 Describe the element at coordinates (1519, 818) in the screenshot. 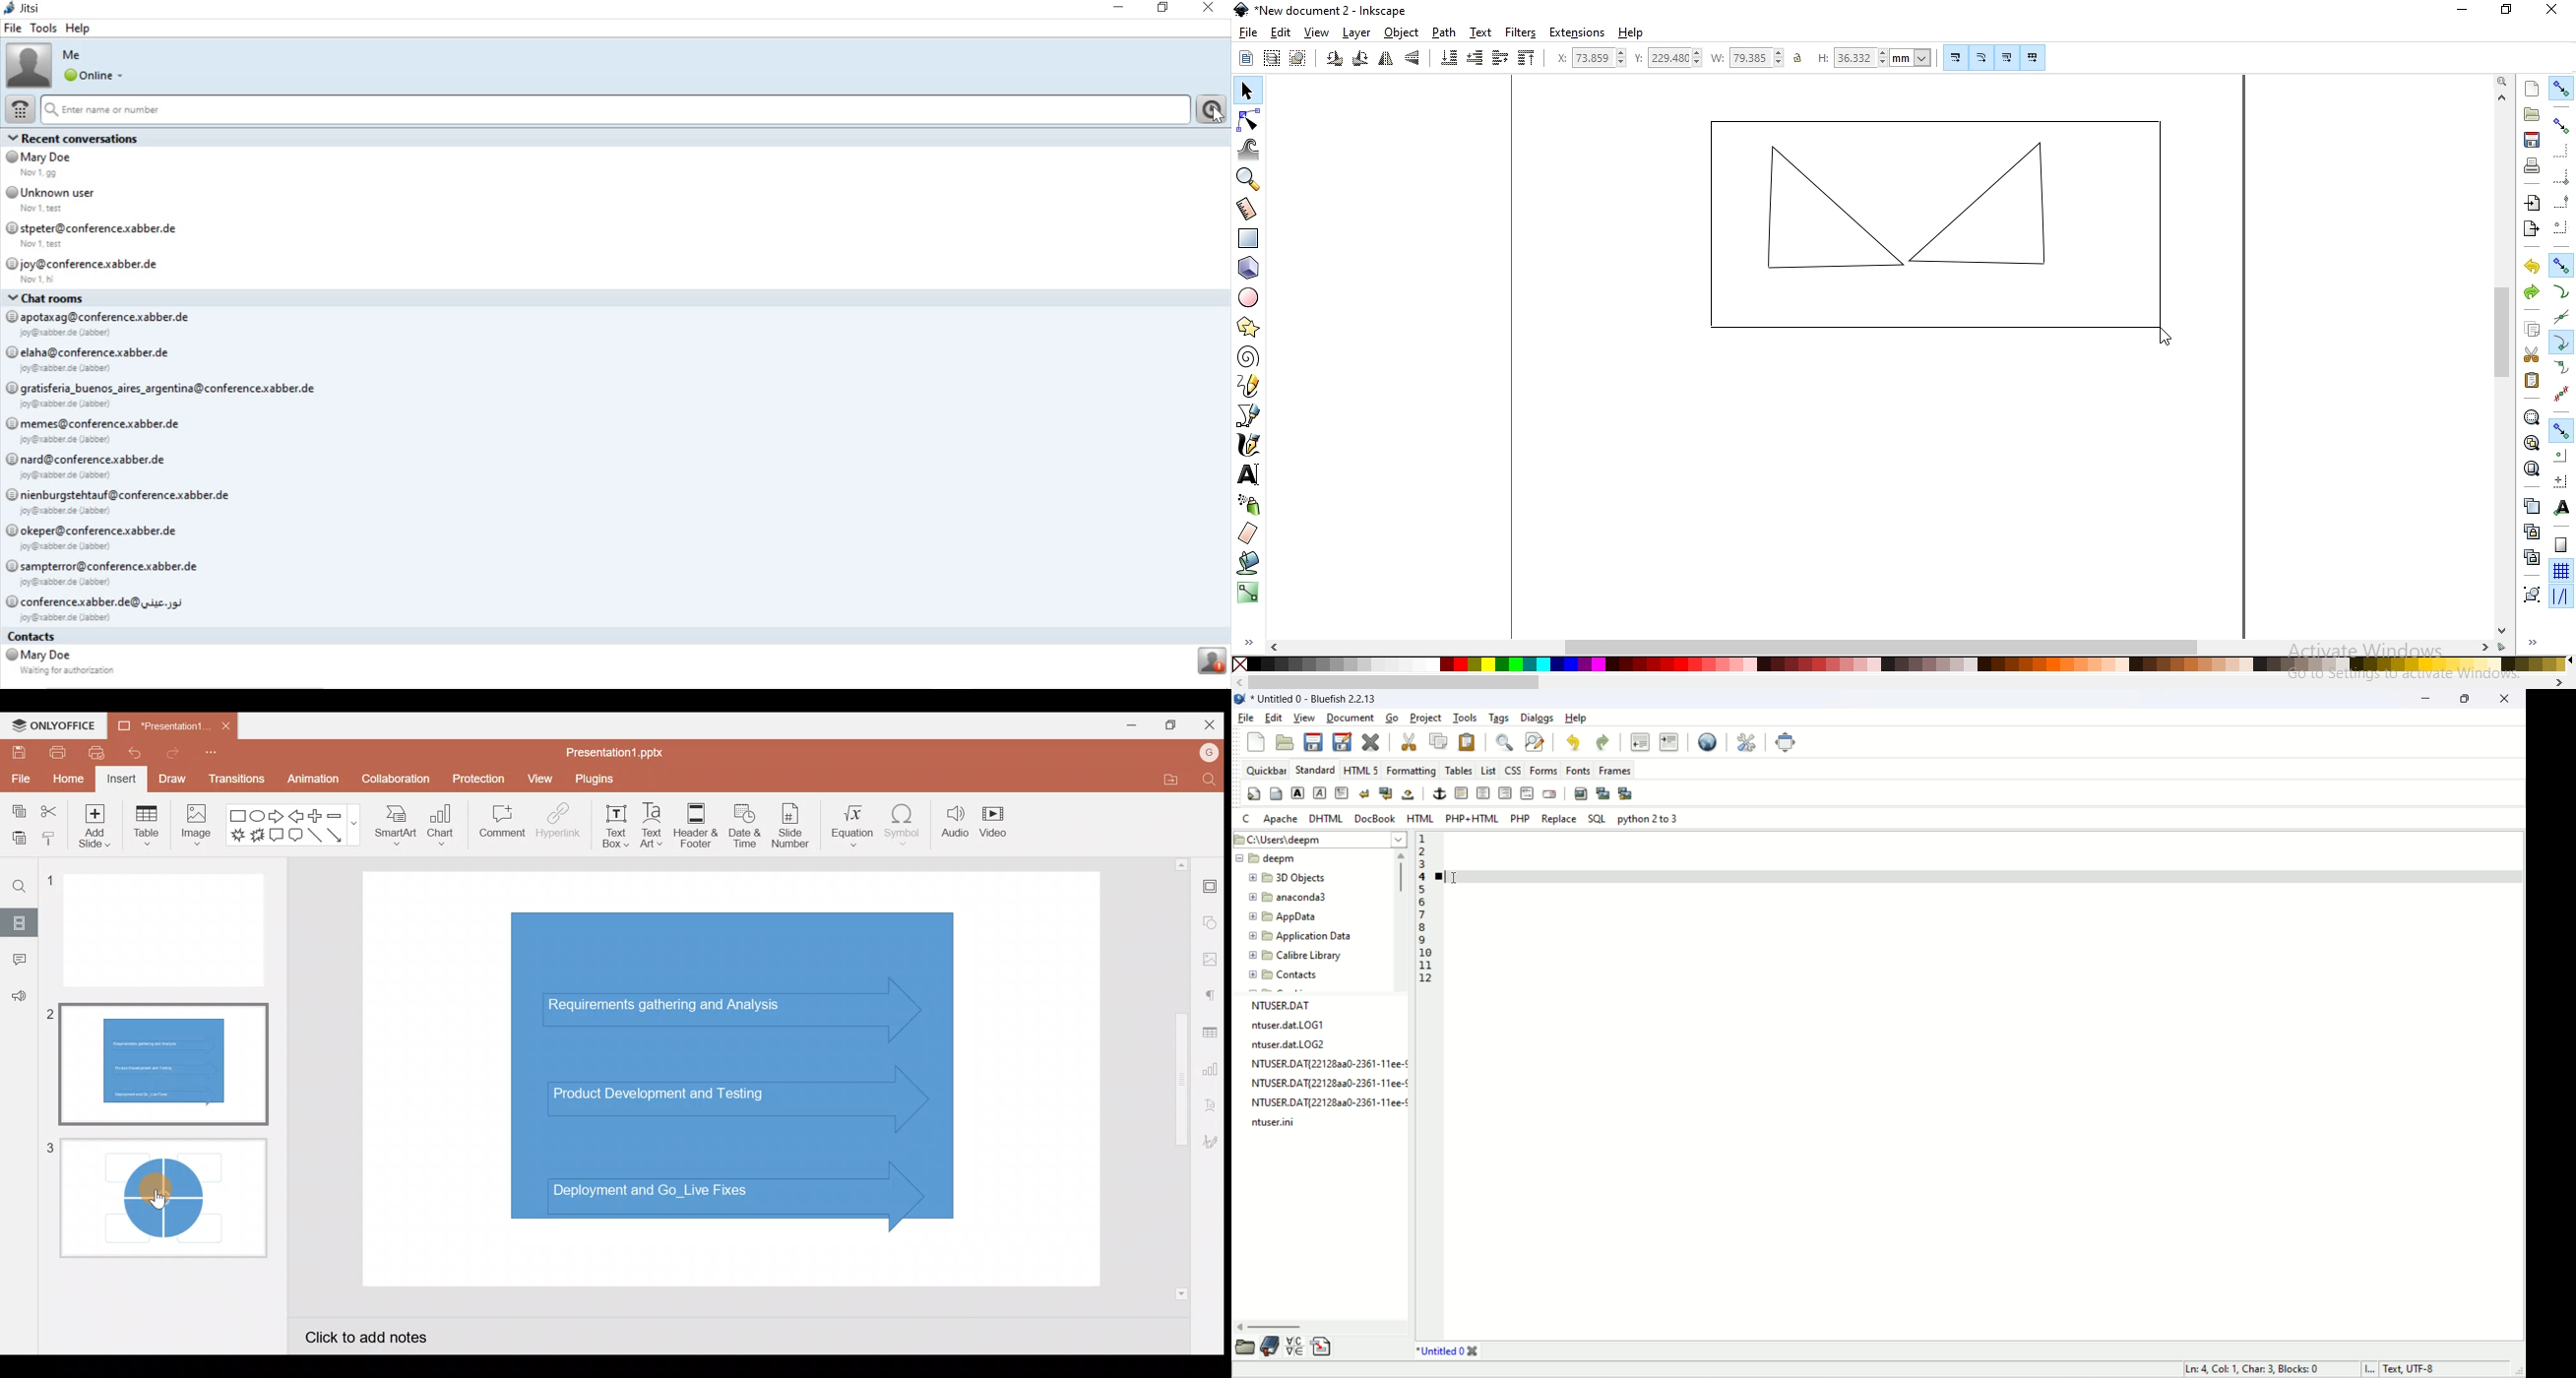

I see `PHP` at that location.